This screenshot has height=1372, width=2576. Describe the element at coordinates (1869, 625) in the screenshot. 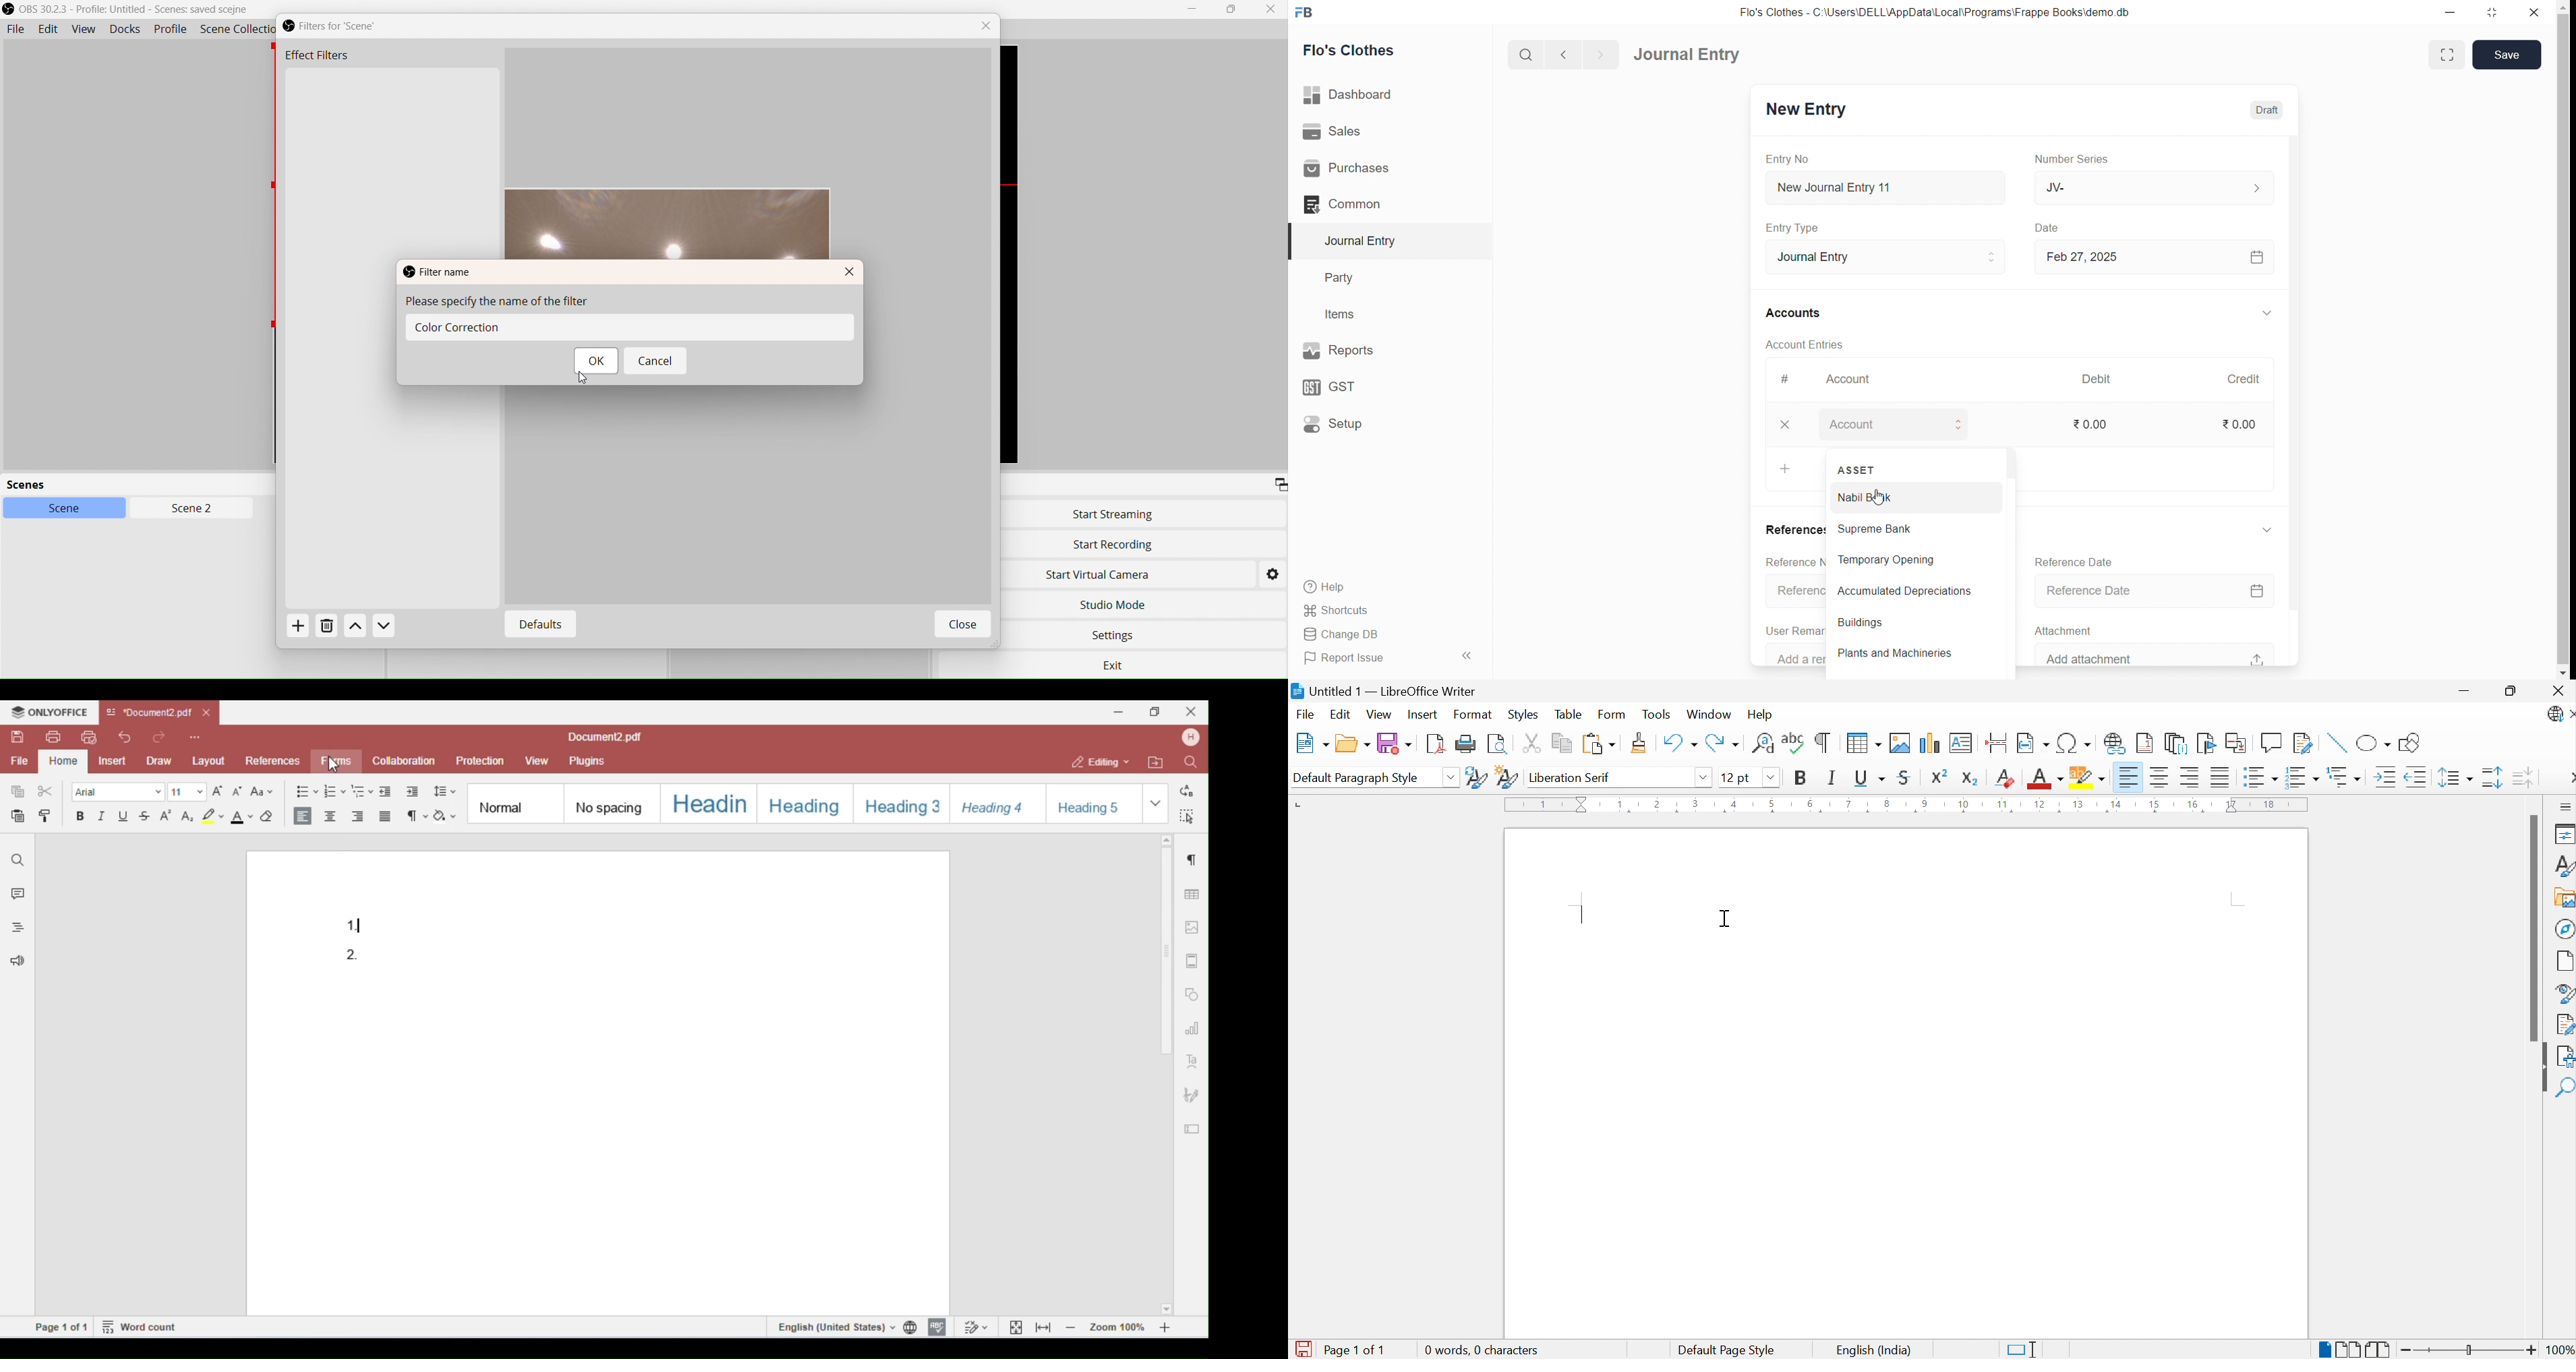

I see `Buildings` at that location.